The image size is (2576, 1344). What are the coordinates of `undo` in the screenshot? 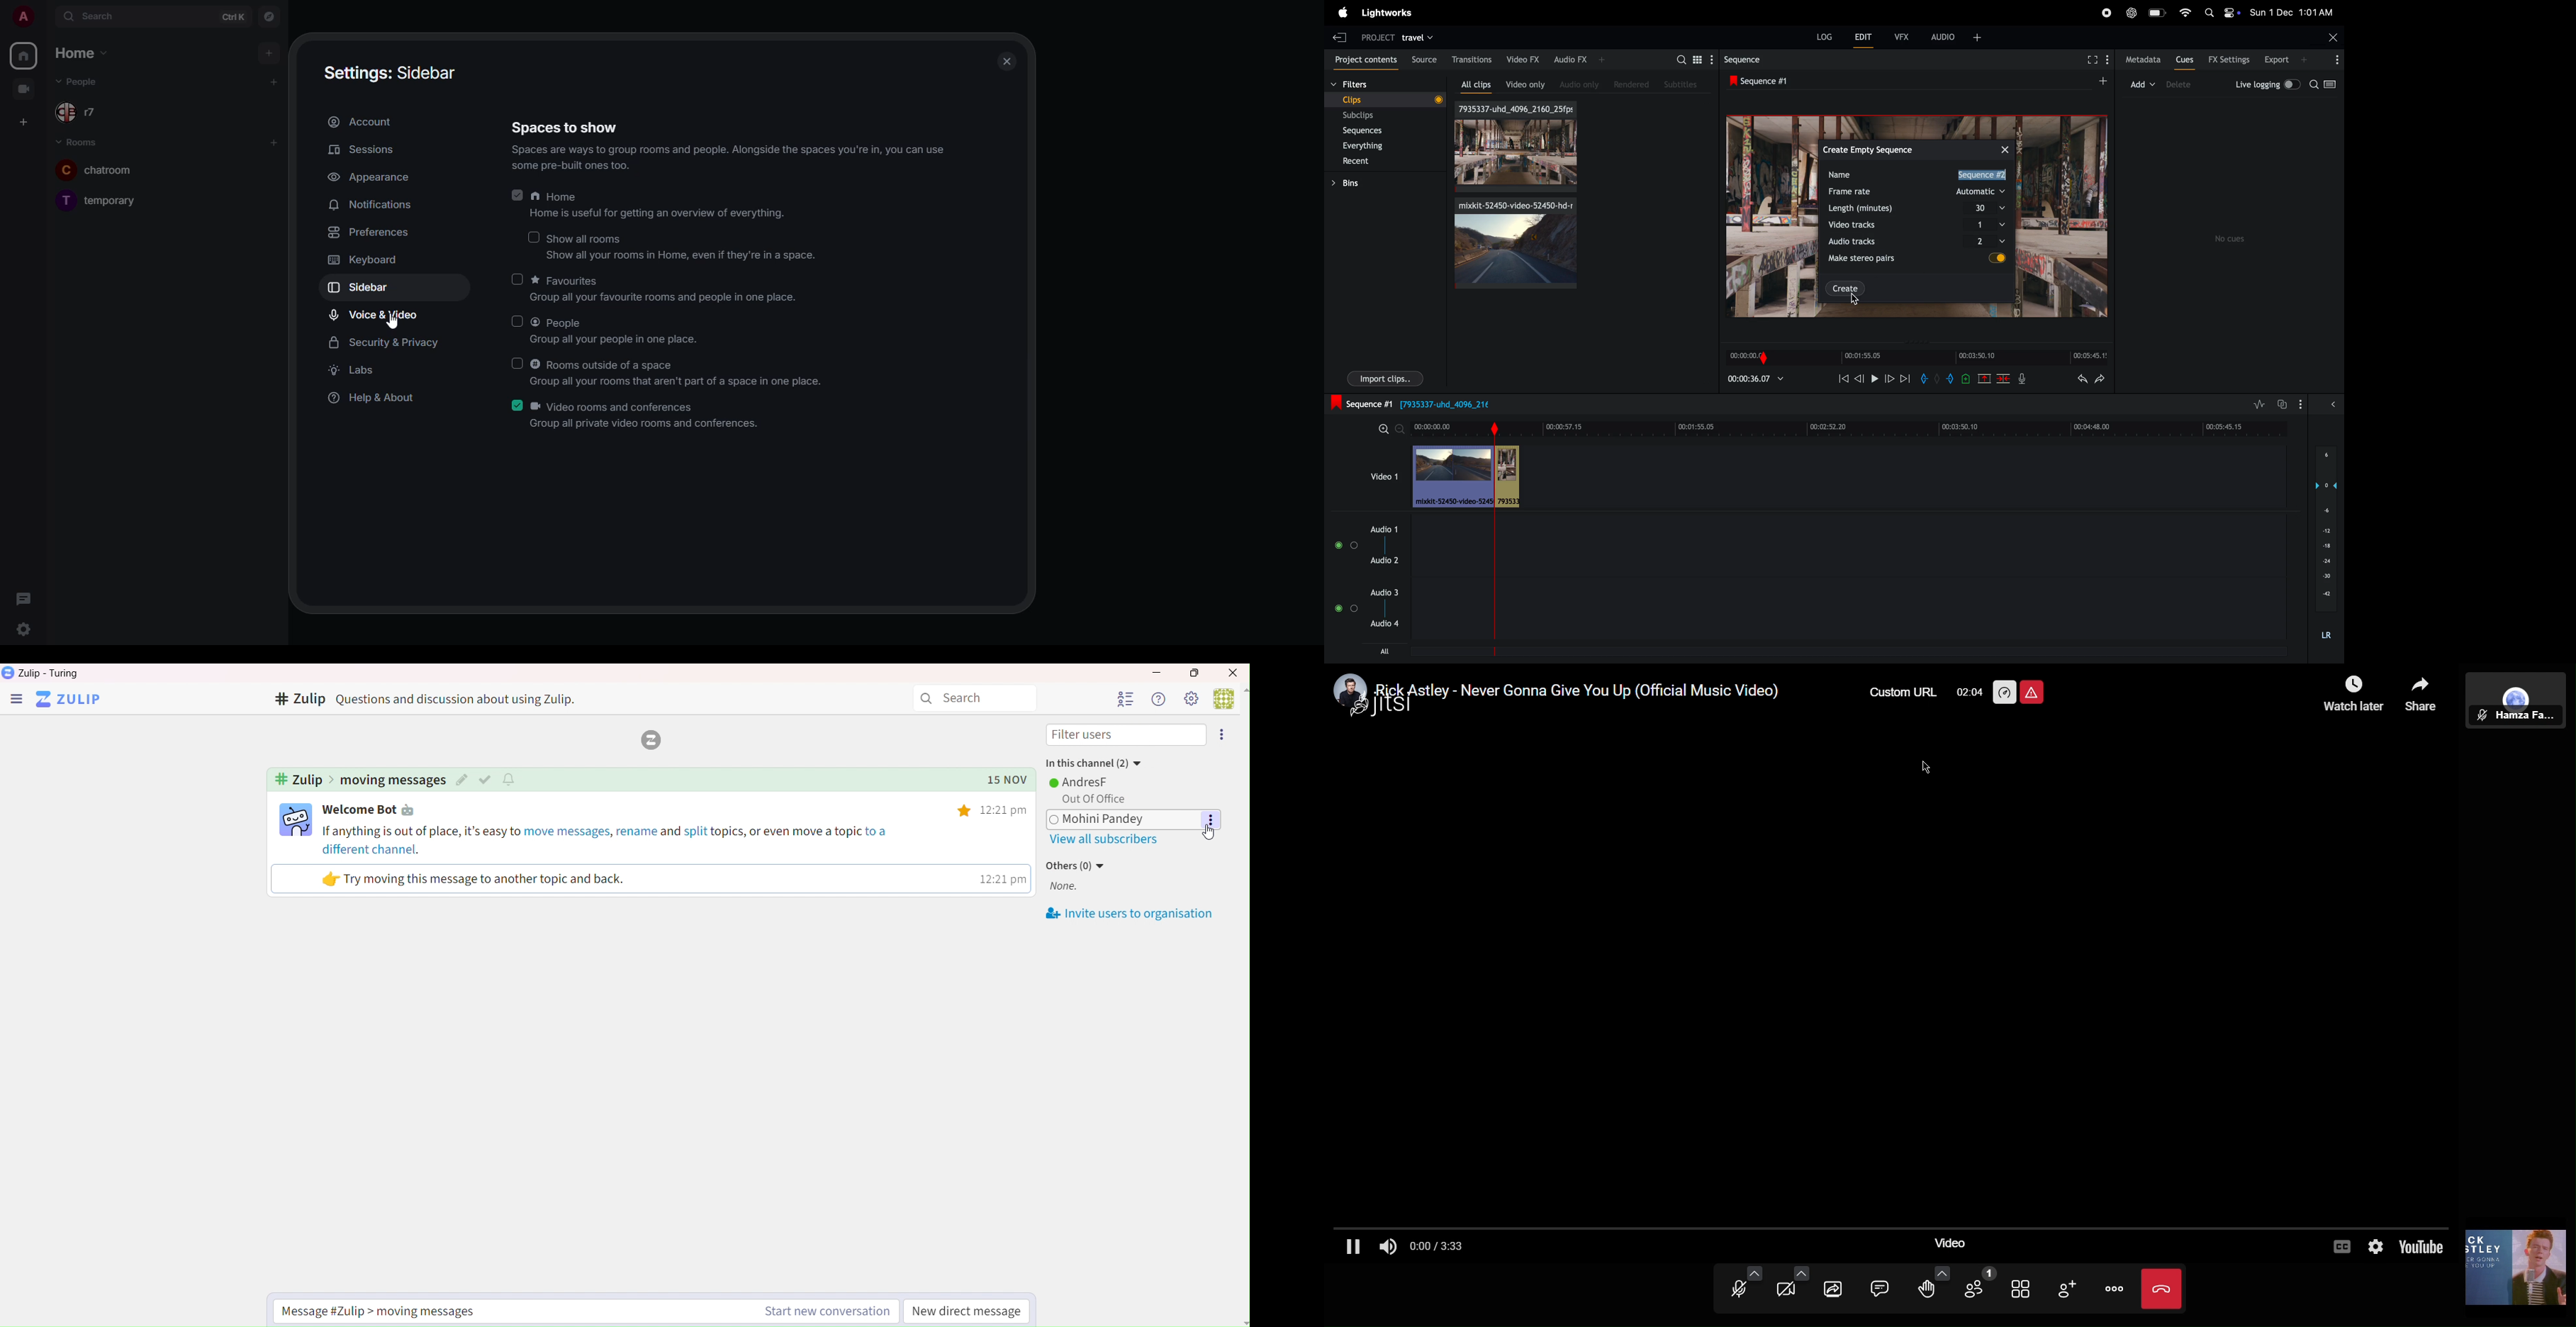 It's located at (2082, 379).